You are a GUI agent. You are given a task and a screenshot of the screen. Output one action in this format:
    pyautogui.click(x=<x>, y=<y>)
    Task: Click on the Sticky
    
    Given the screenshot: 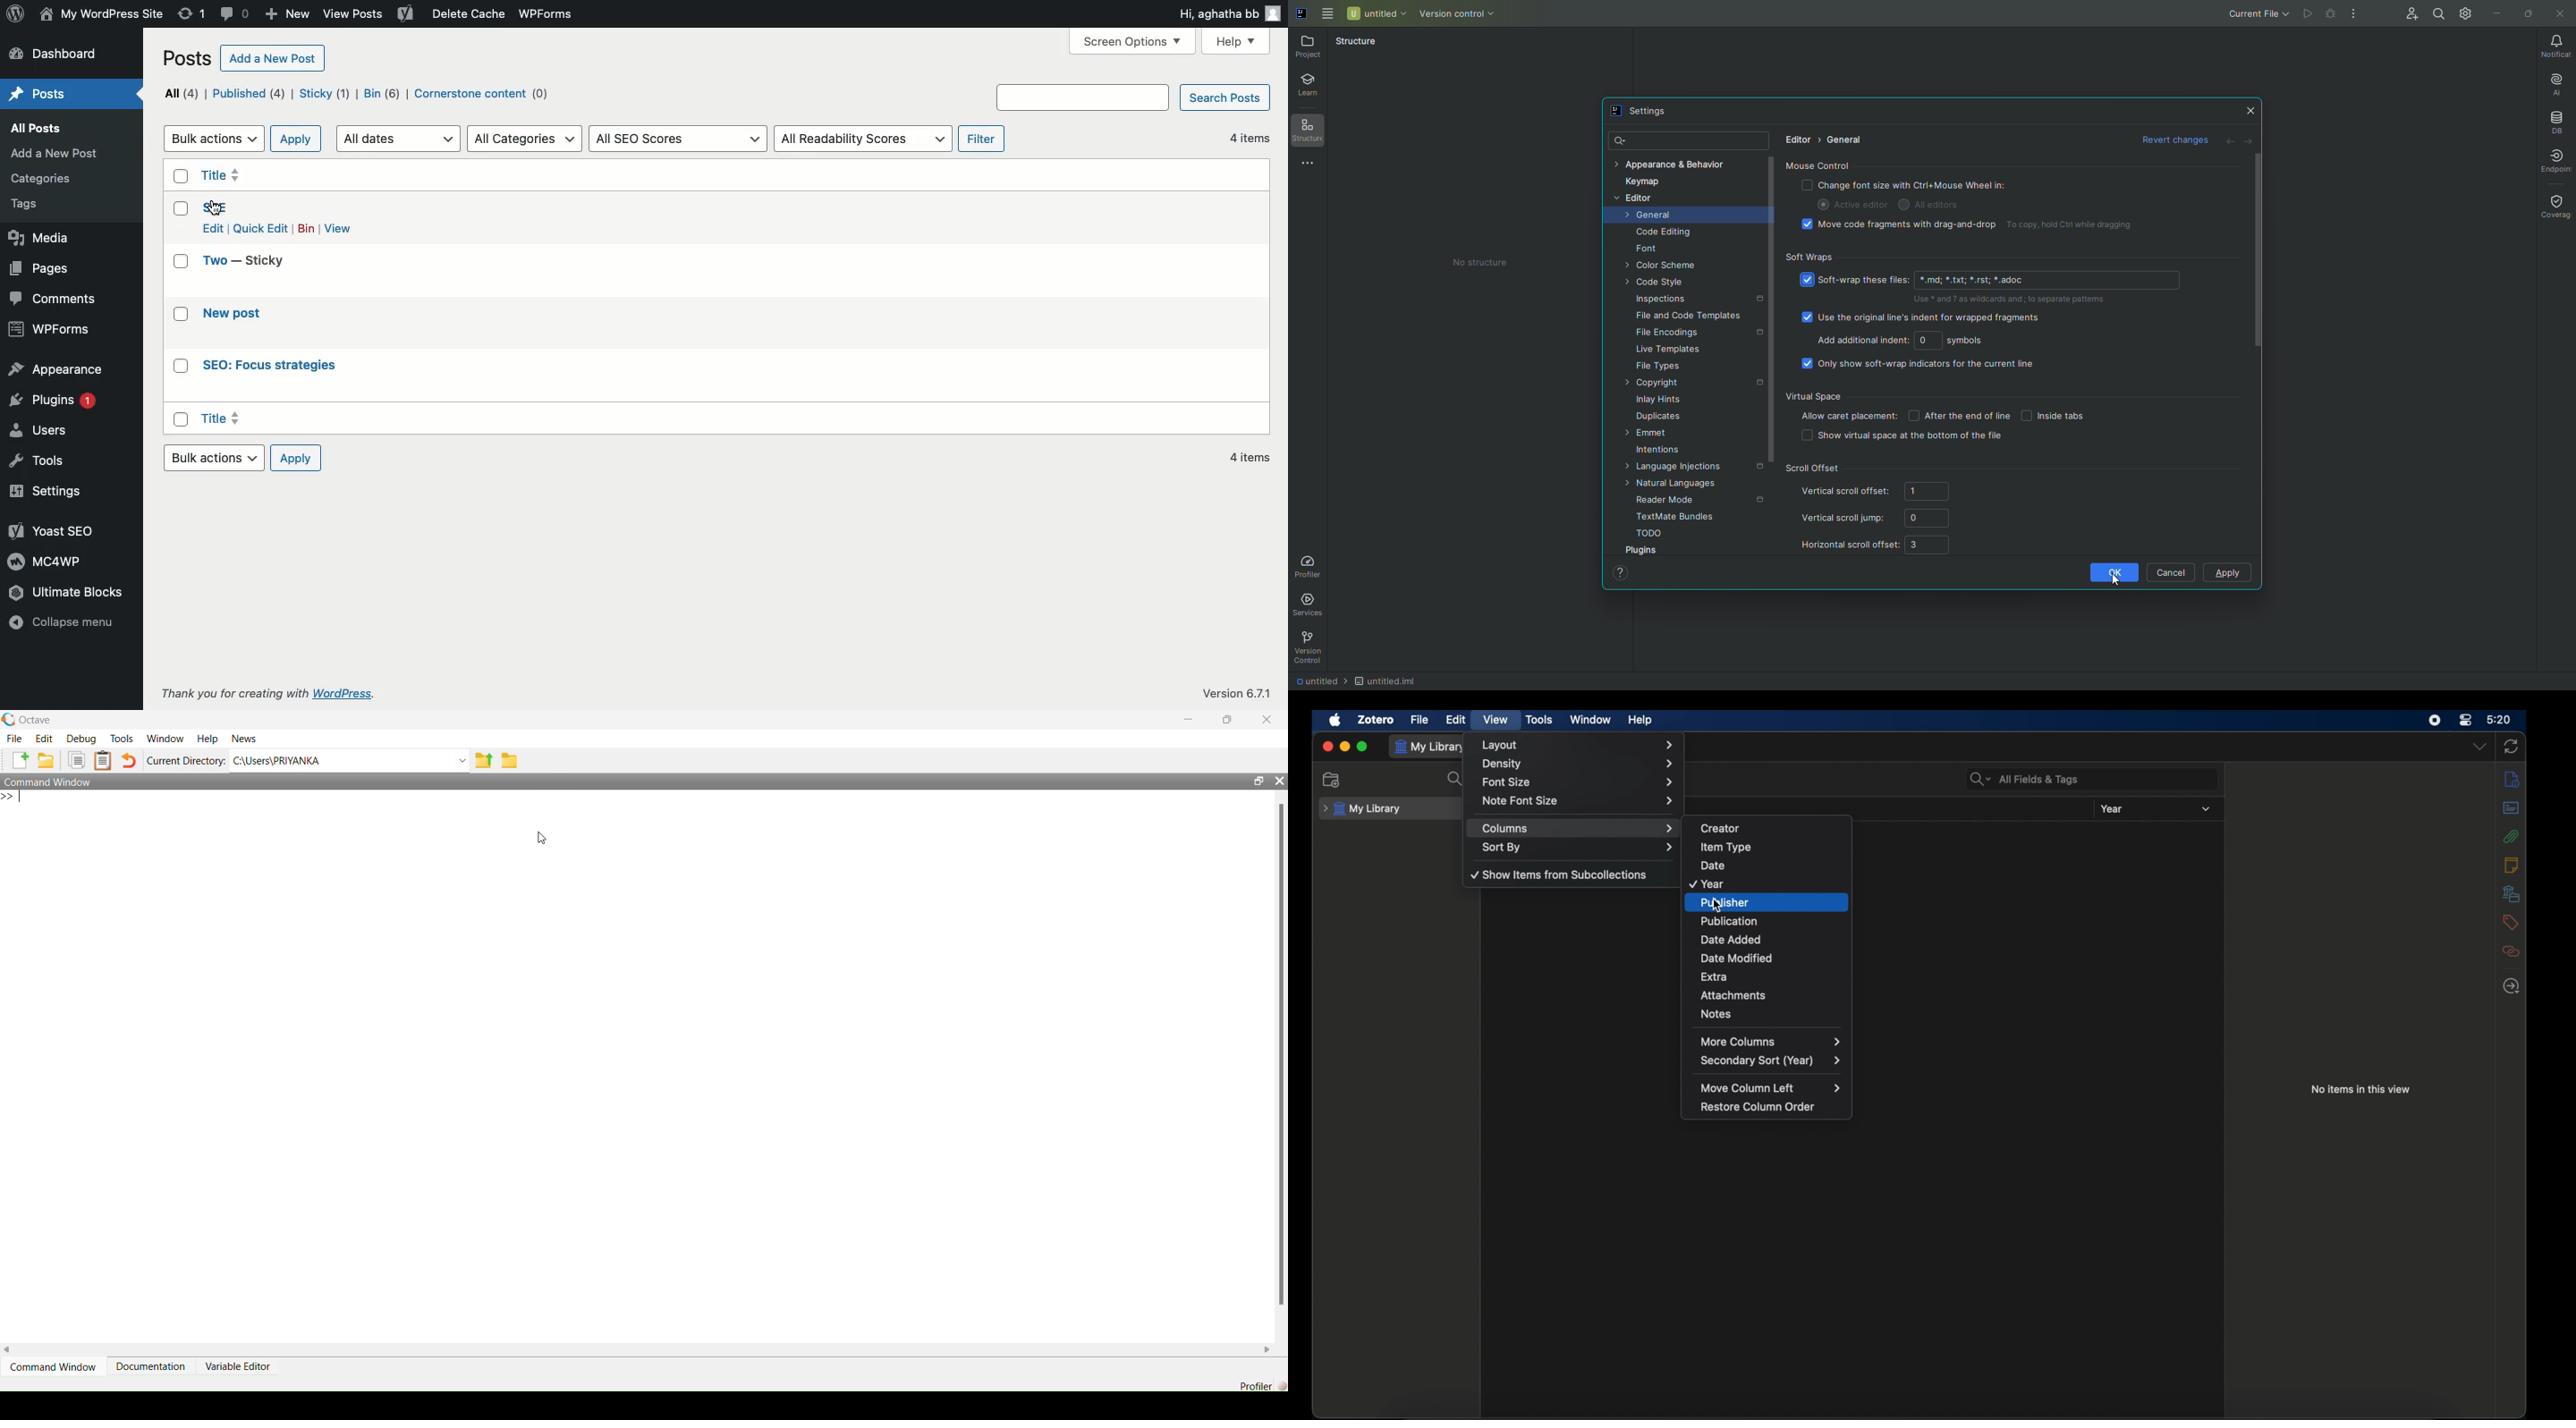 What is the action you would take?
    pyautogui.click(x=262, y=261)
    